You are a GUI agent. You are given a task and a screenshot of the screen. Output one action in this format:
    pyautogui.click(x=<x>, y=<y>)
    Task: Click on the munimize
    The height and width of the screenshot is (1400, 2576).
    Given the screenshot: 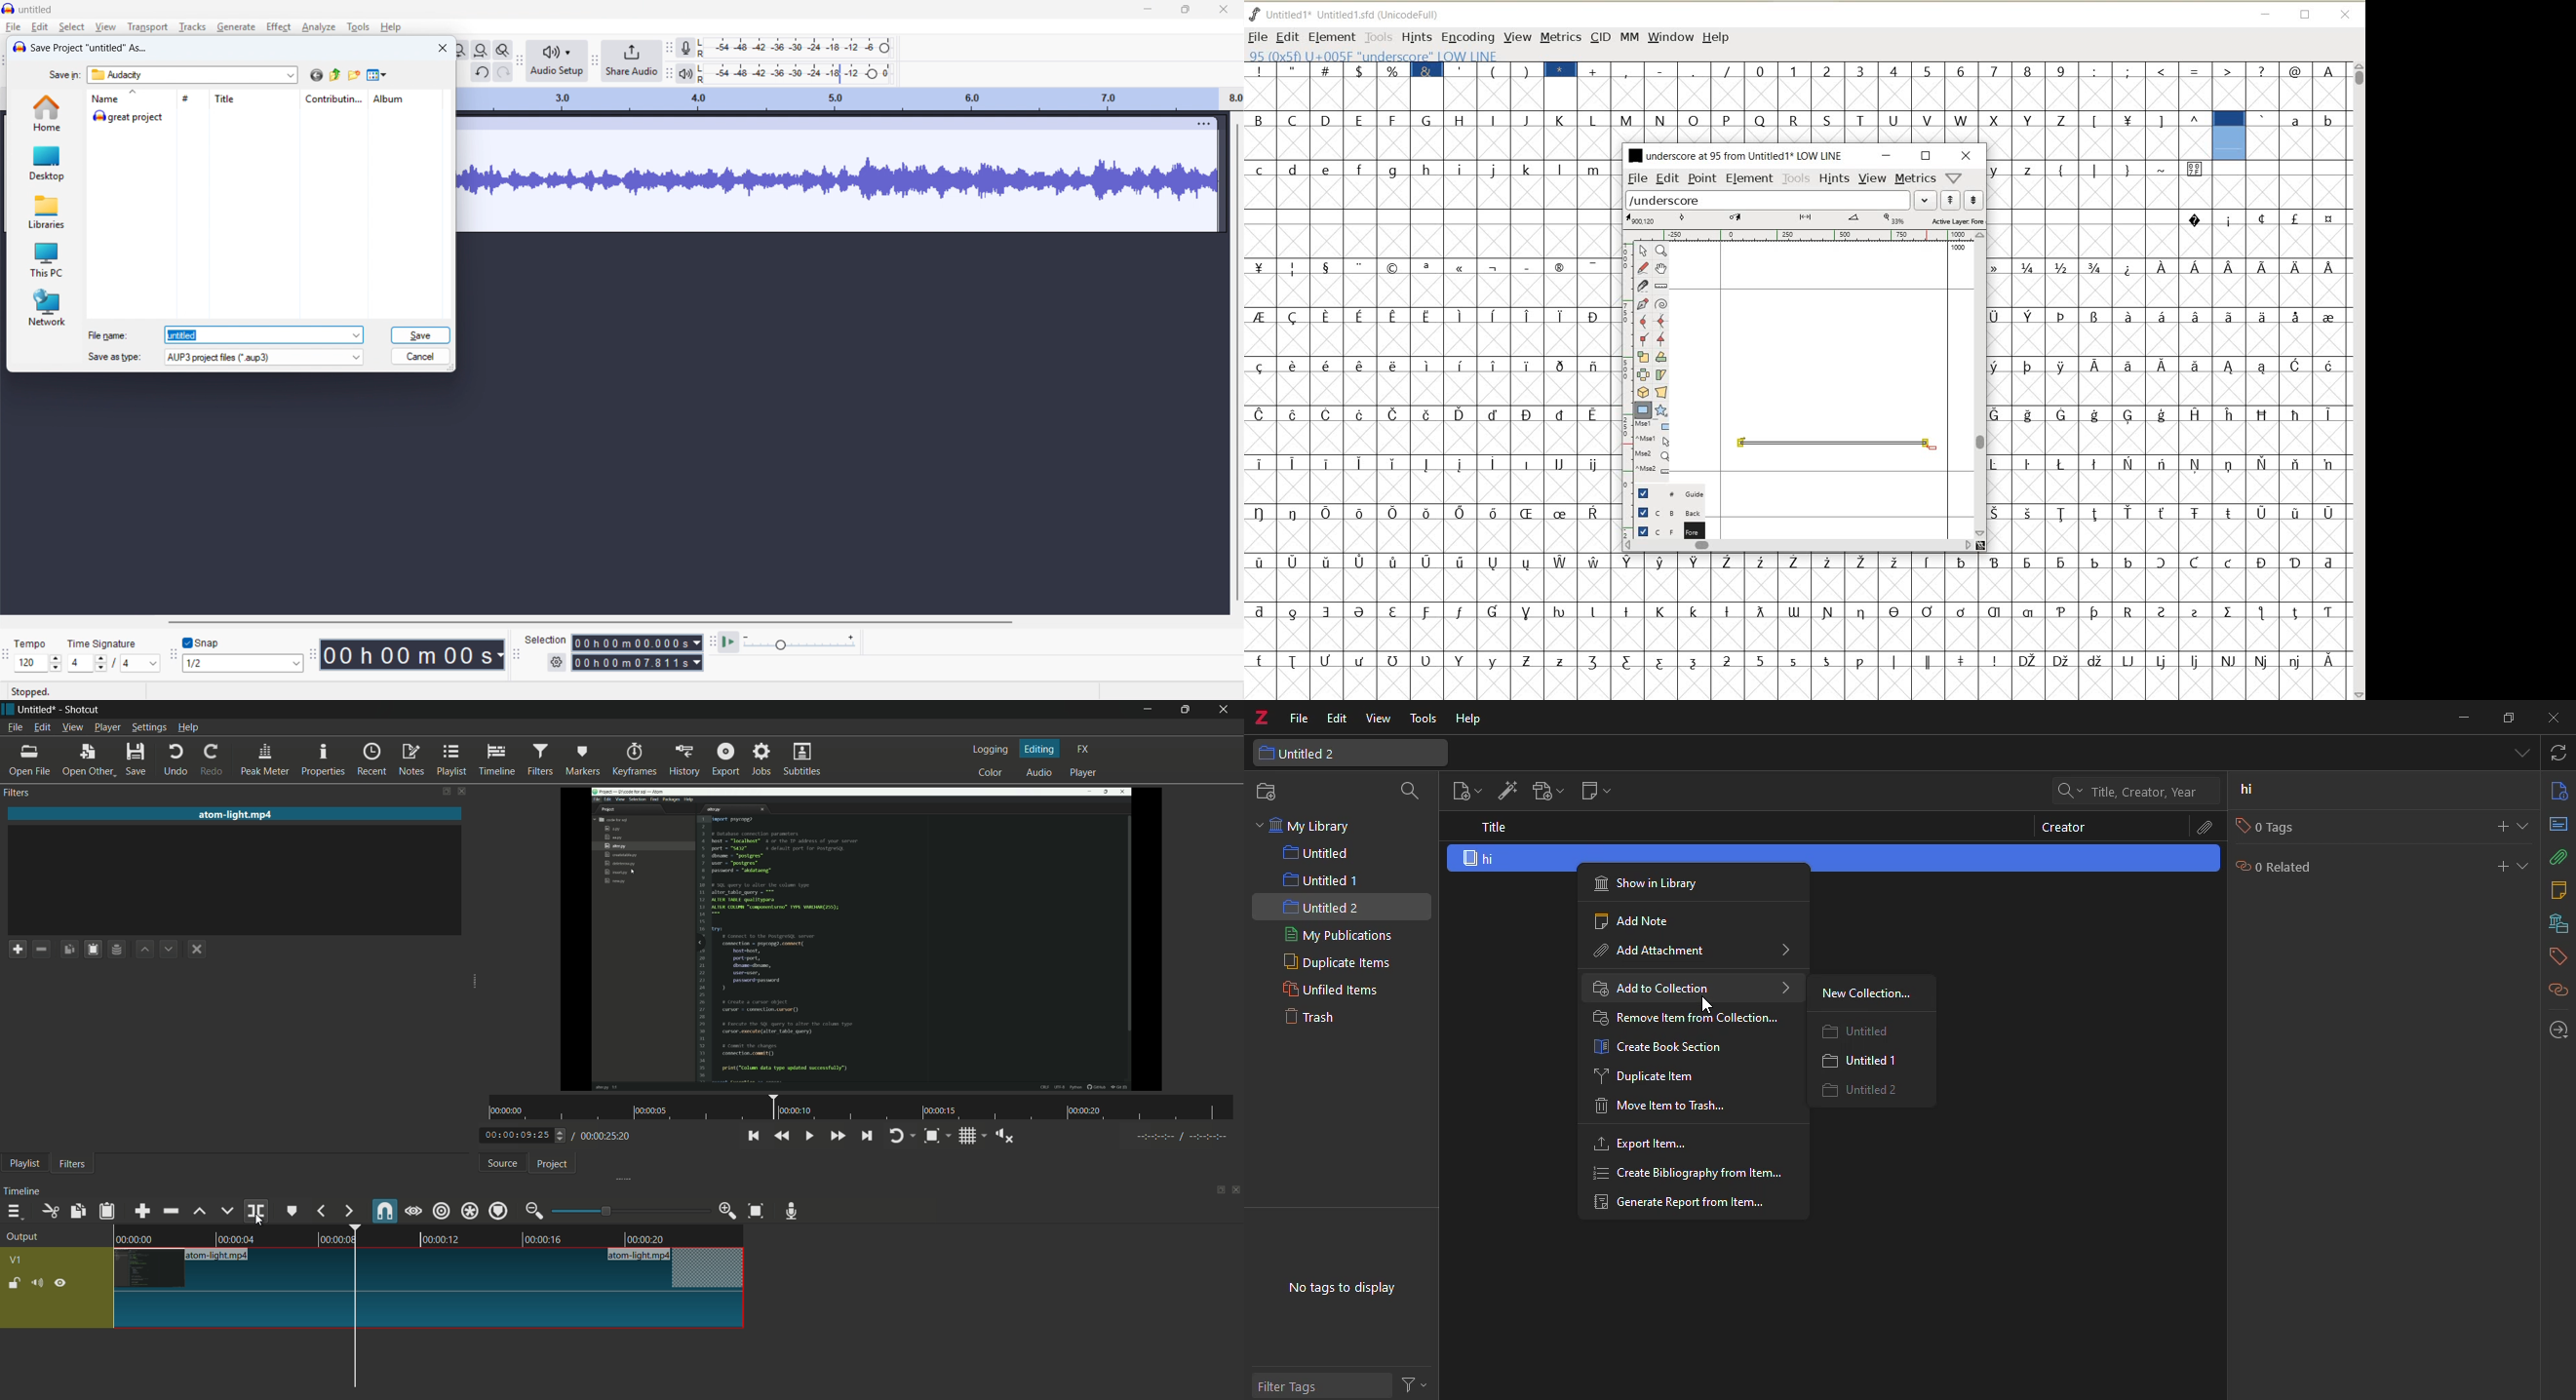 What is the action you would take?
    pyautogui.click(x=2462, y=717)
    